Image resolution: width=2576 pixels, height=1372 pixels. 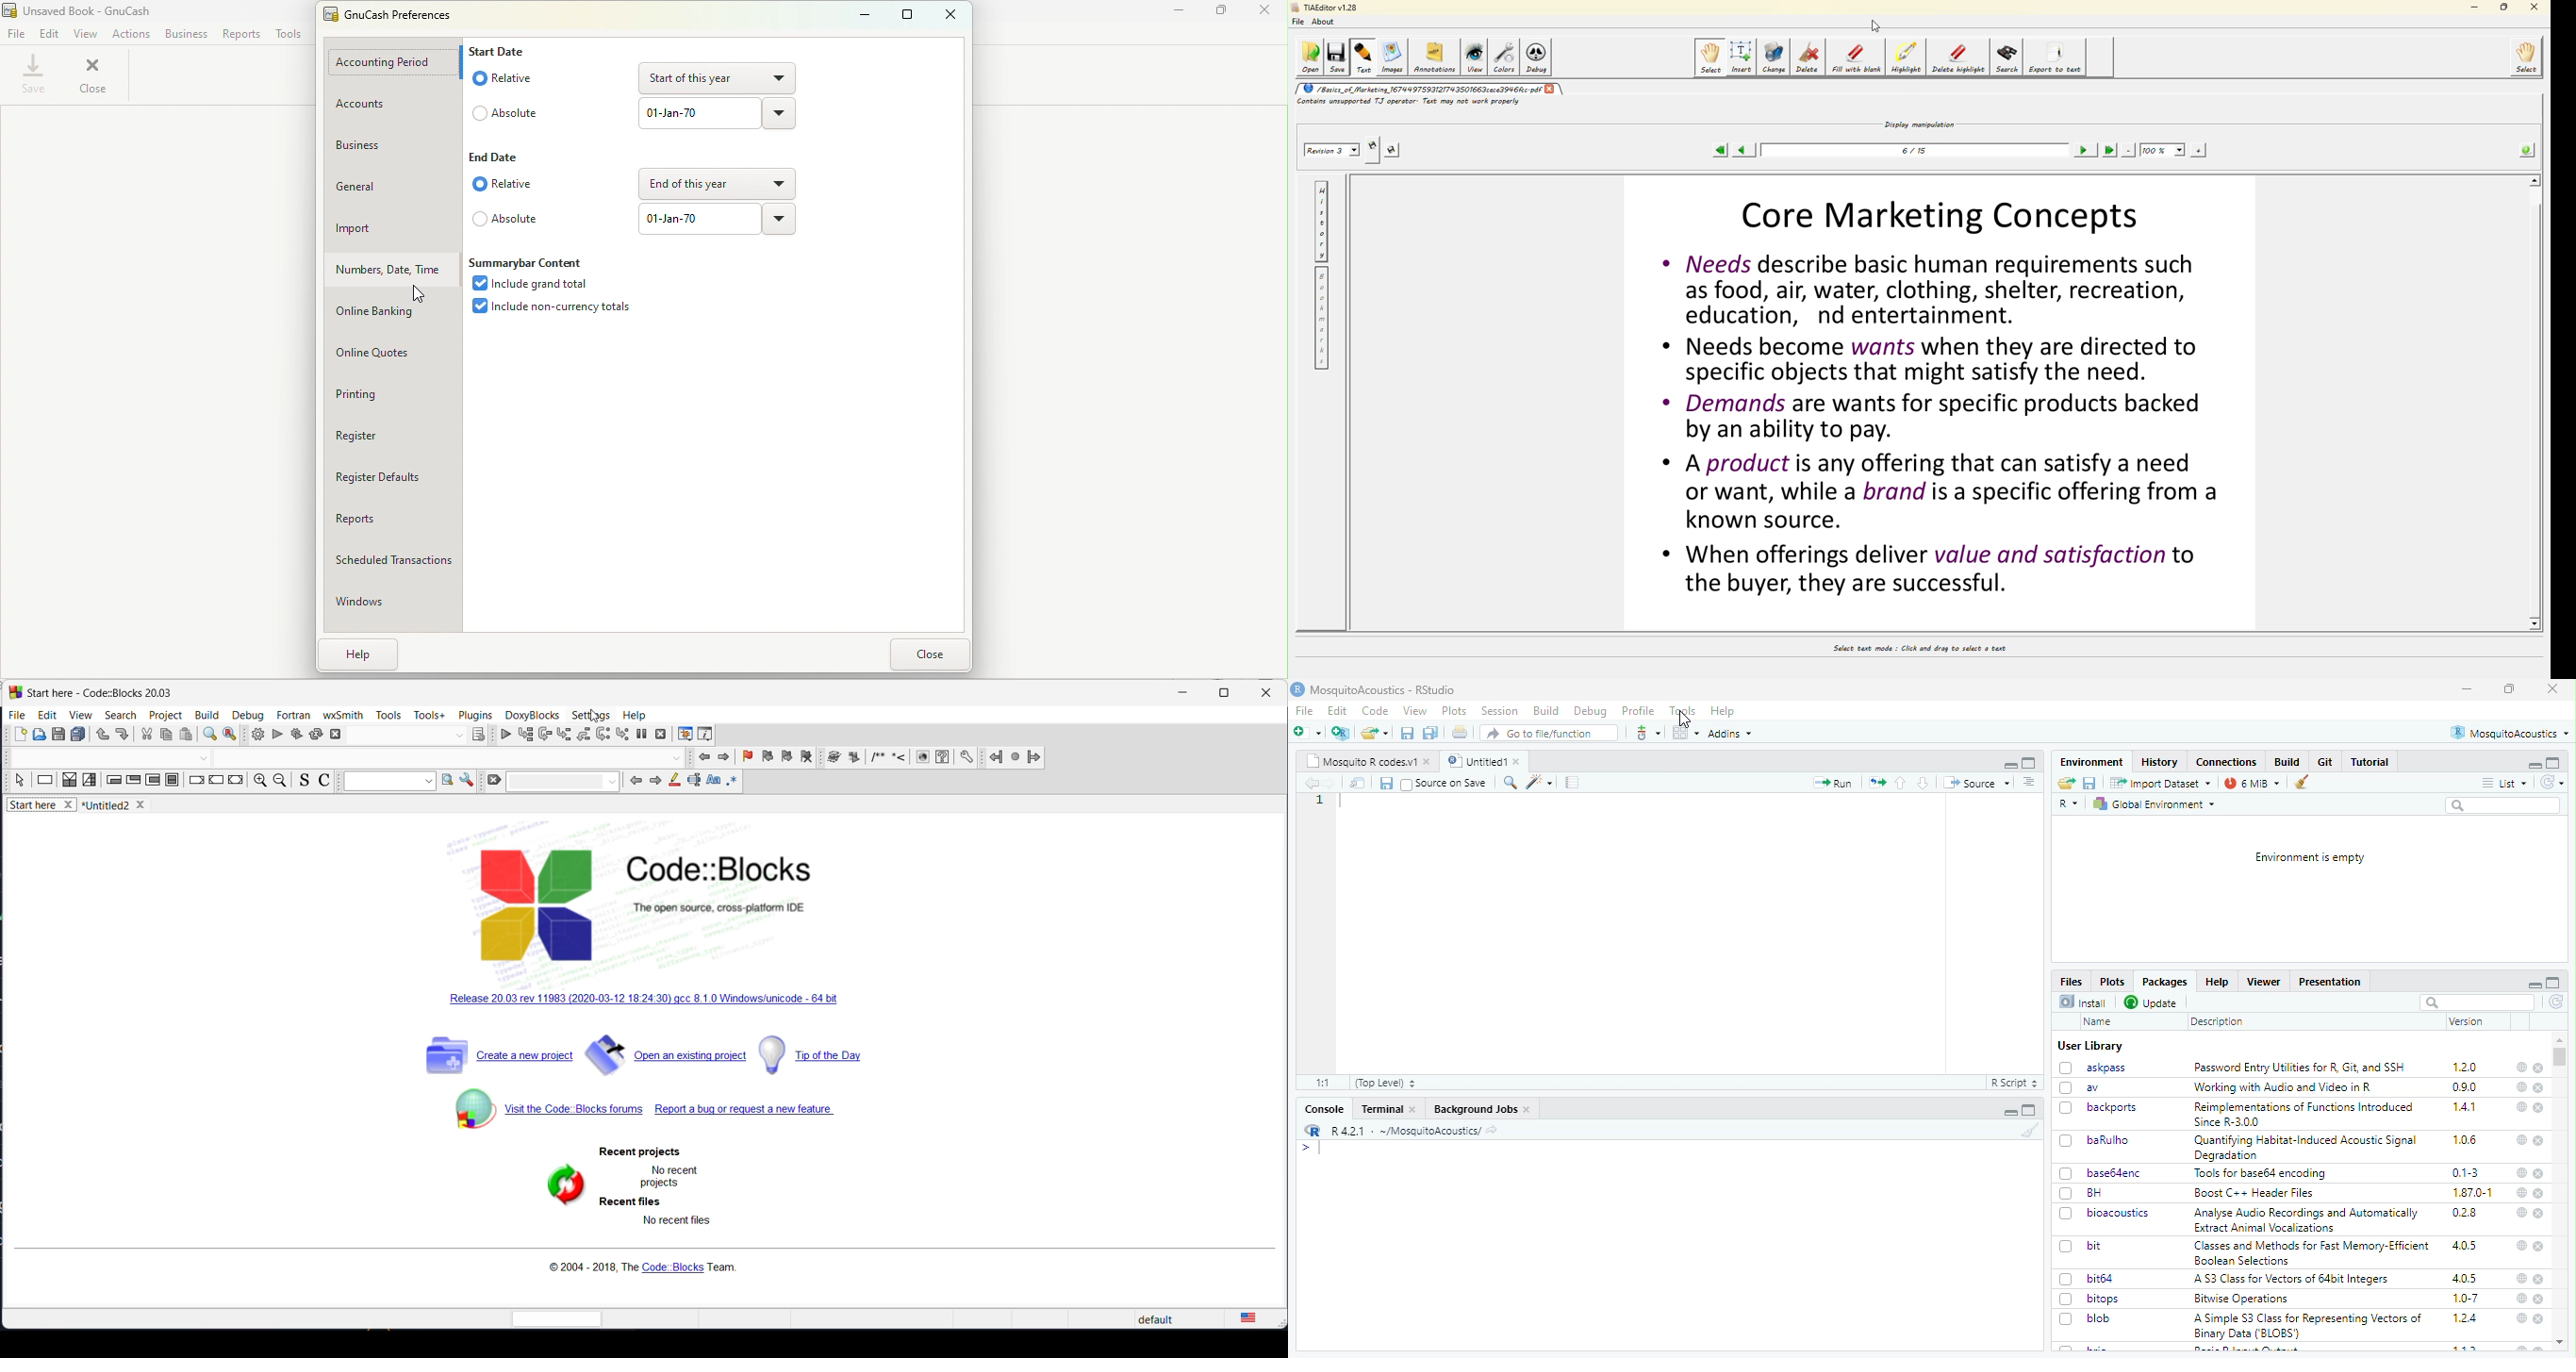 I want to click on web, so click(x=2522, y=1279).